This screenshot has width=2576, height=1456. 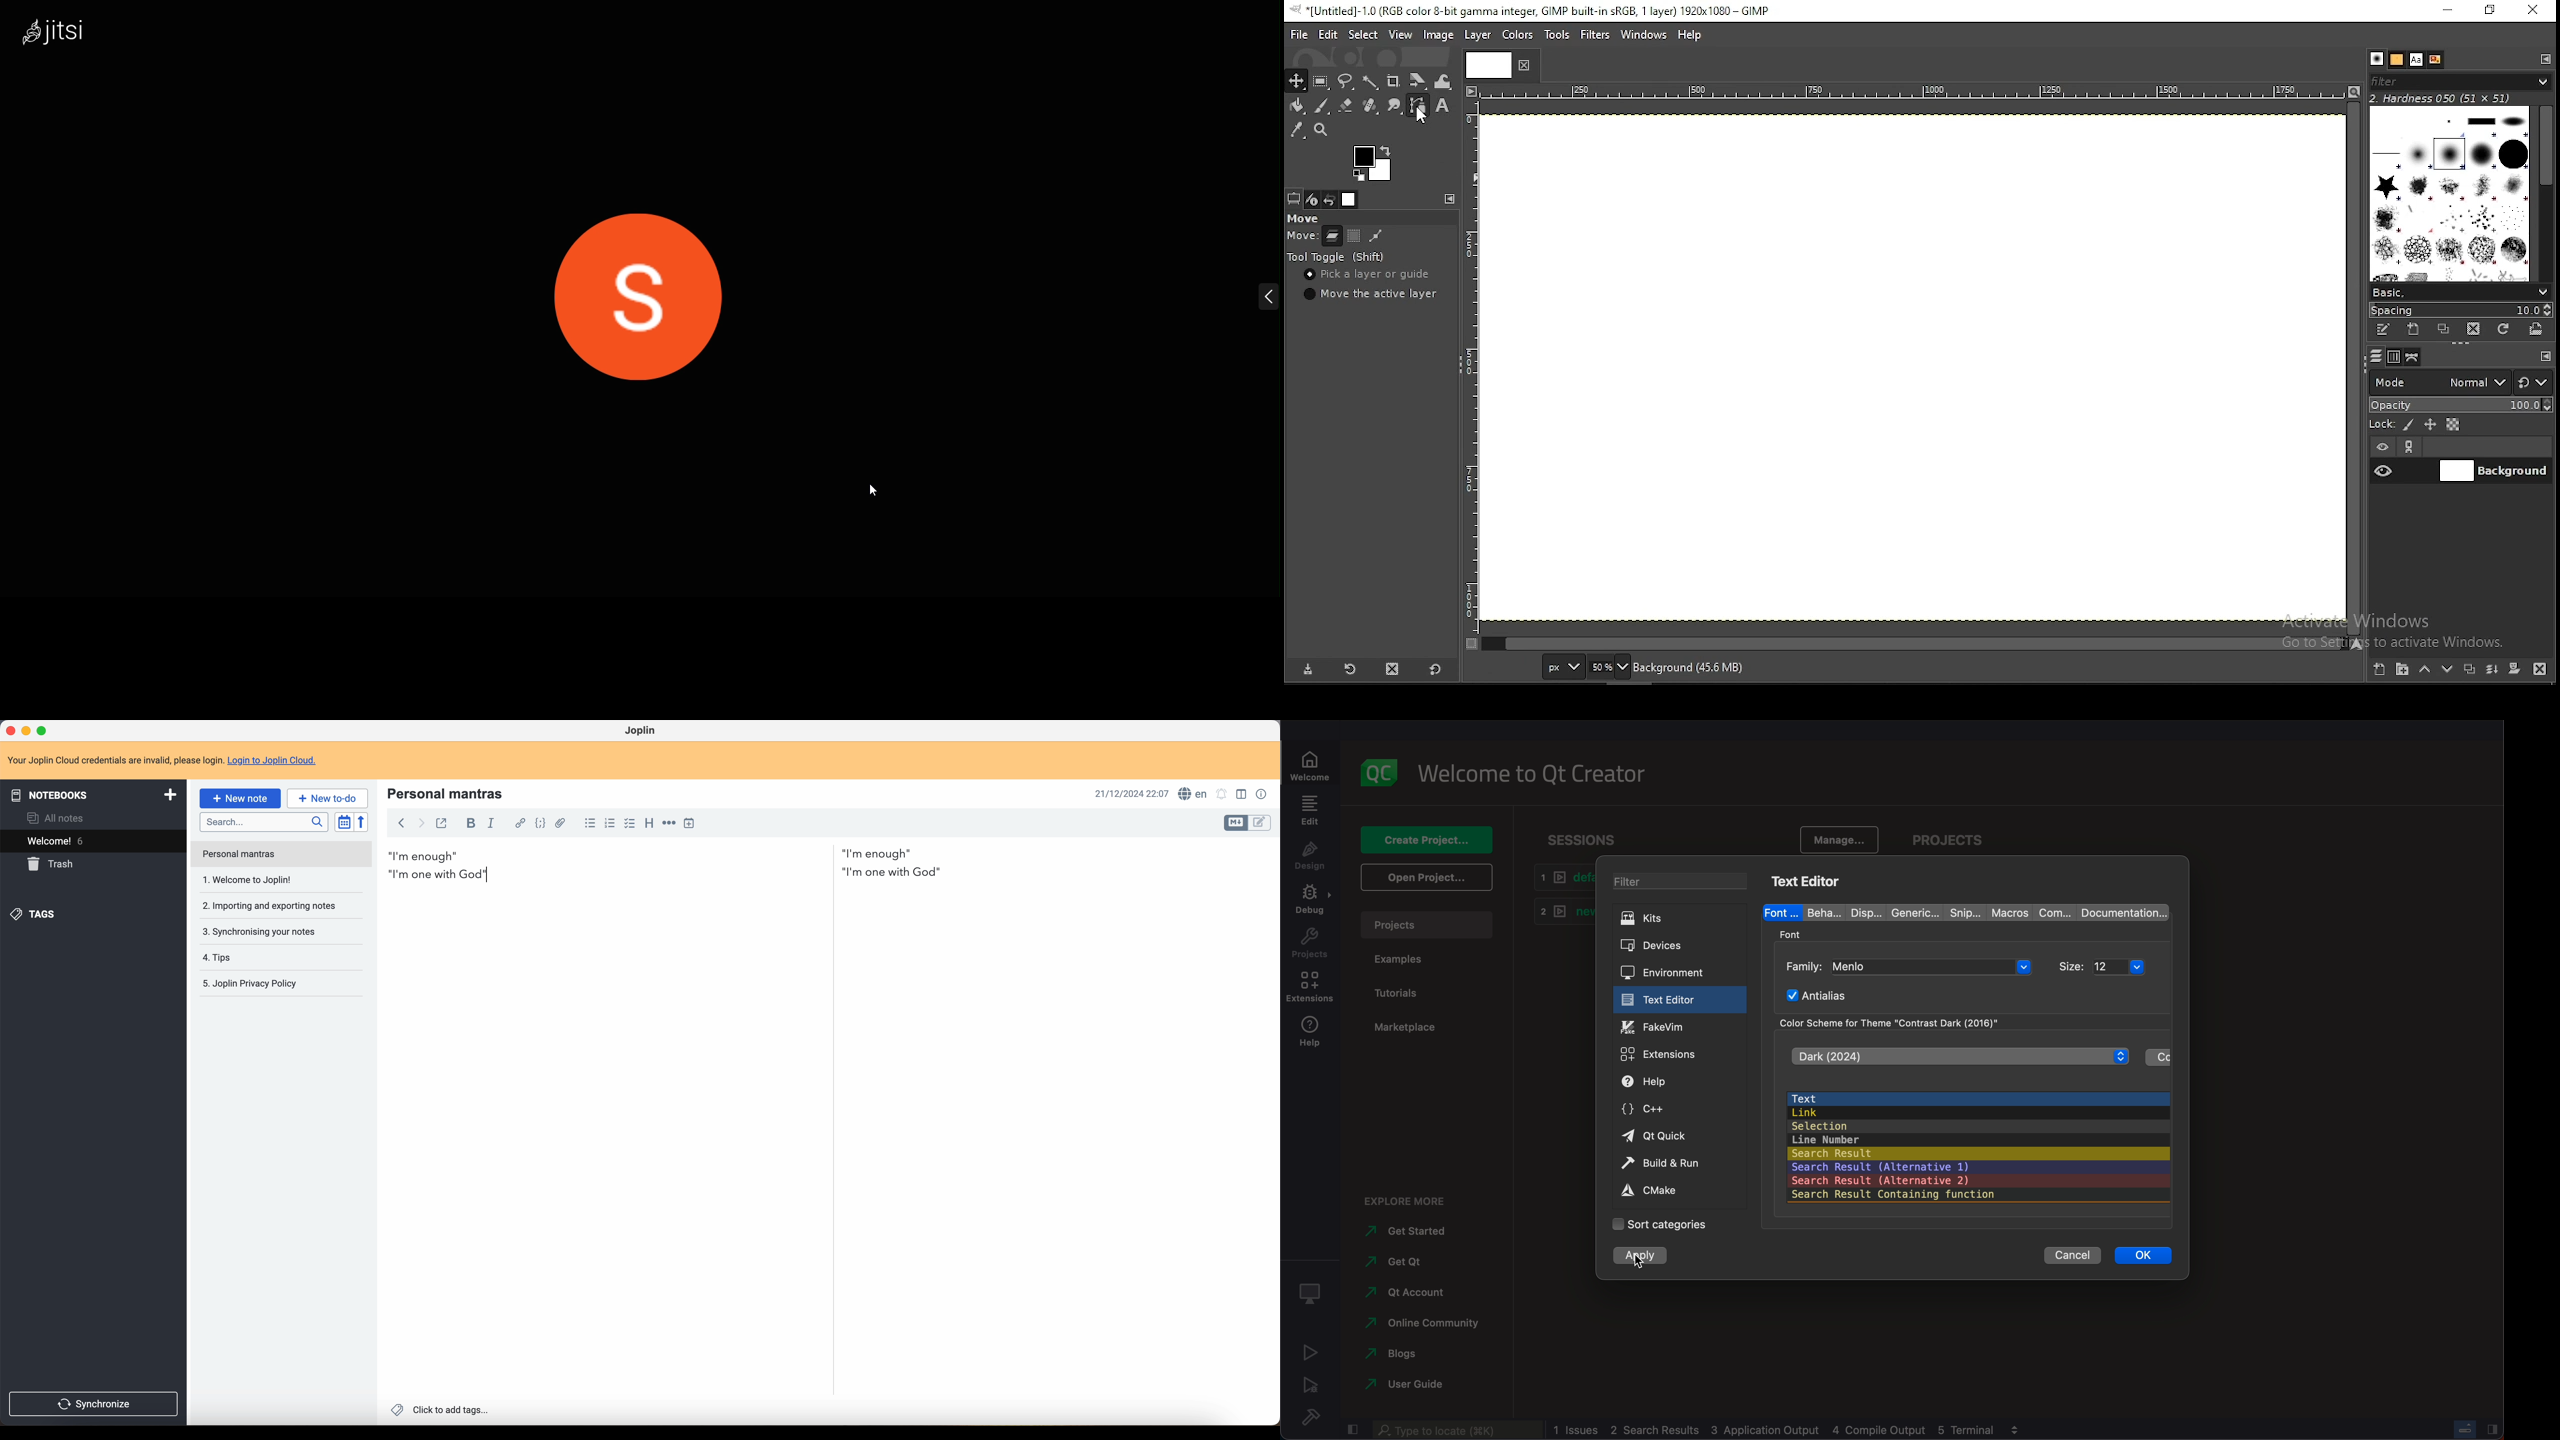 I want to click on tips, so click(x=256, y=933).